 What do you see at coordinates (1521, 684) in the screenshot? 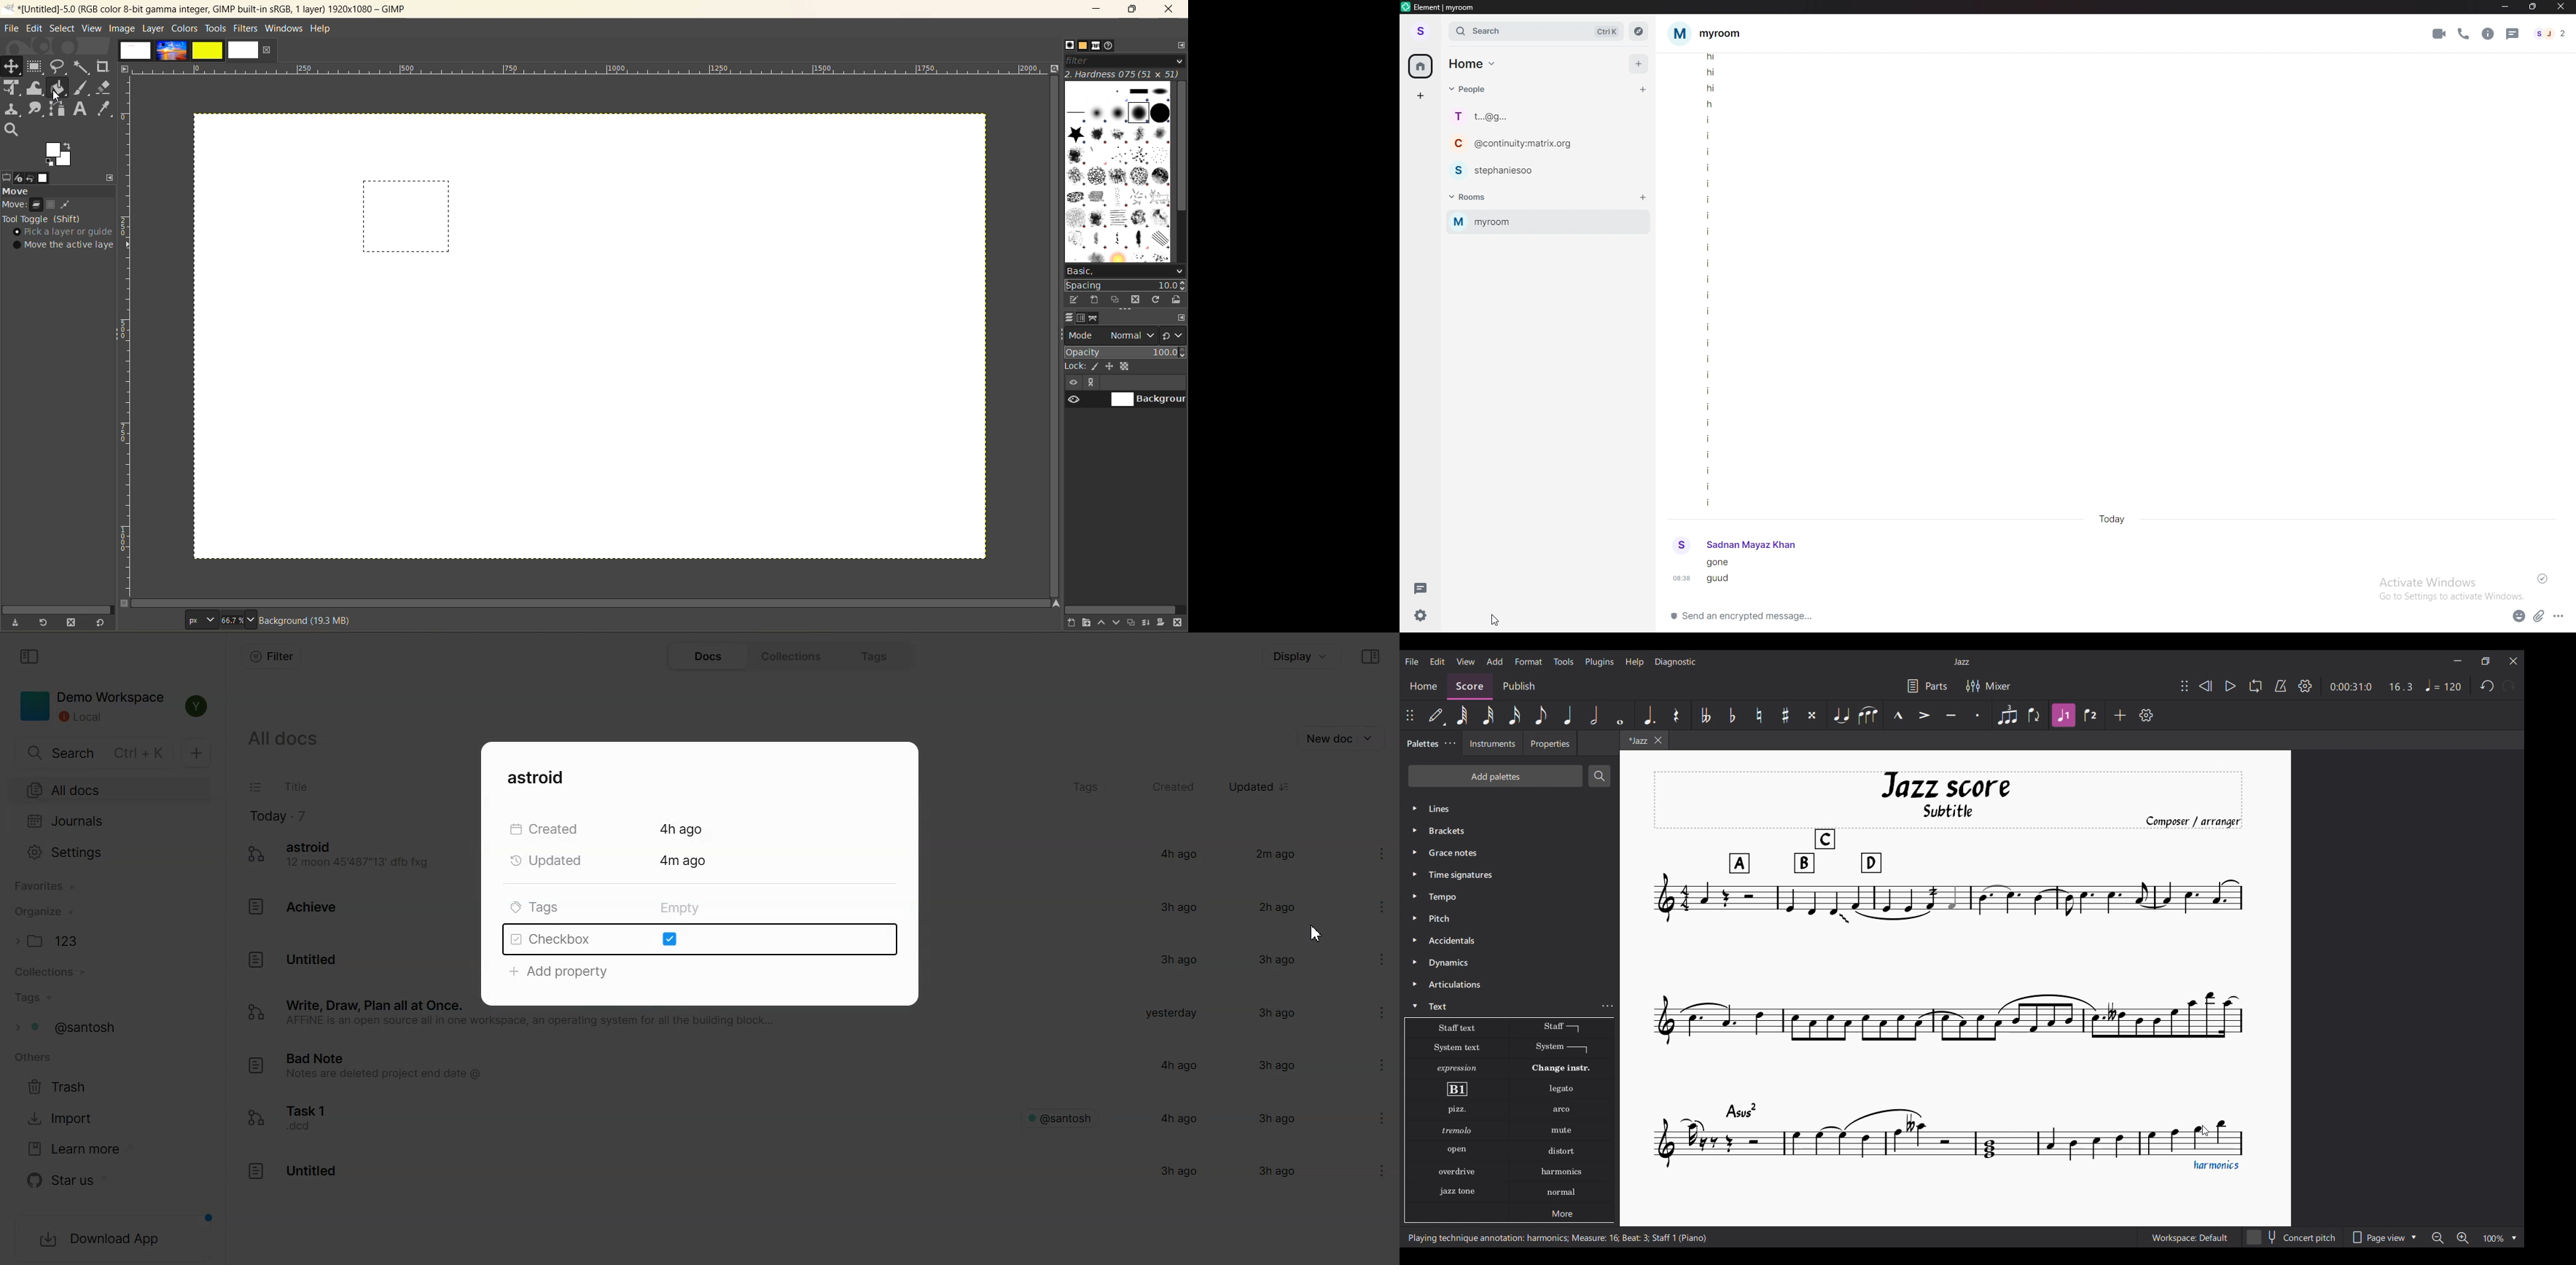
I see `Publish section` at bounding box center [1521, 684].